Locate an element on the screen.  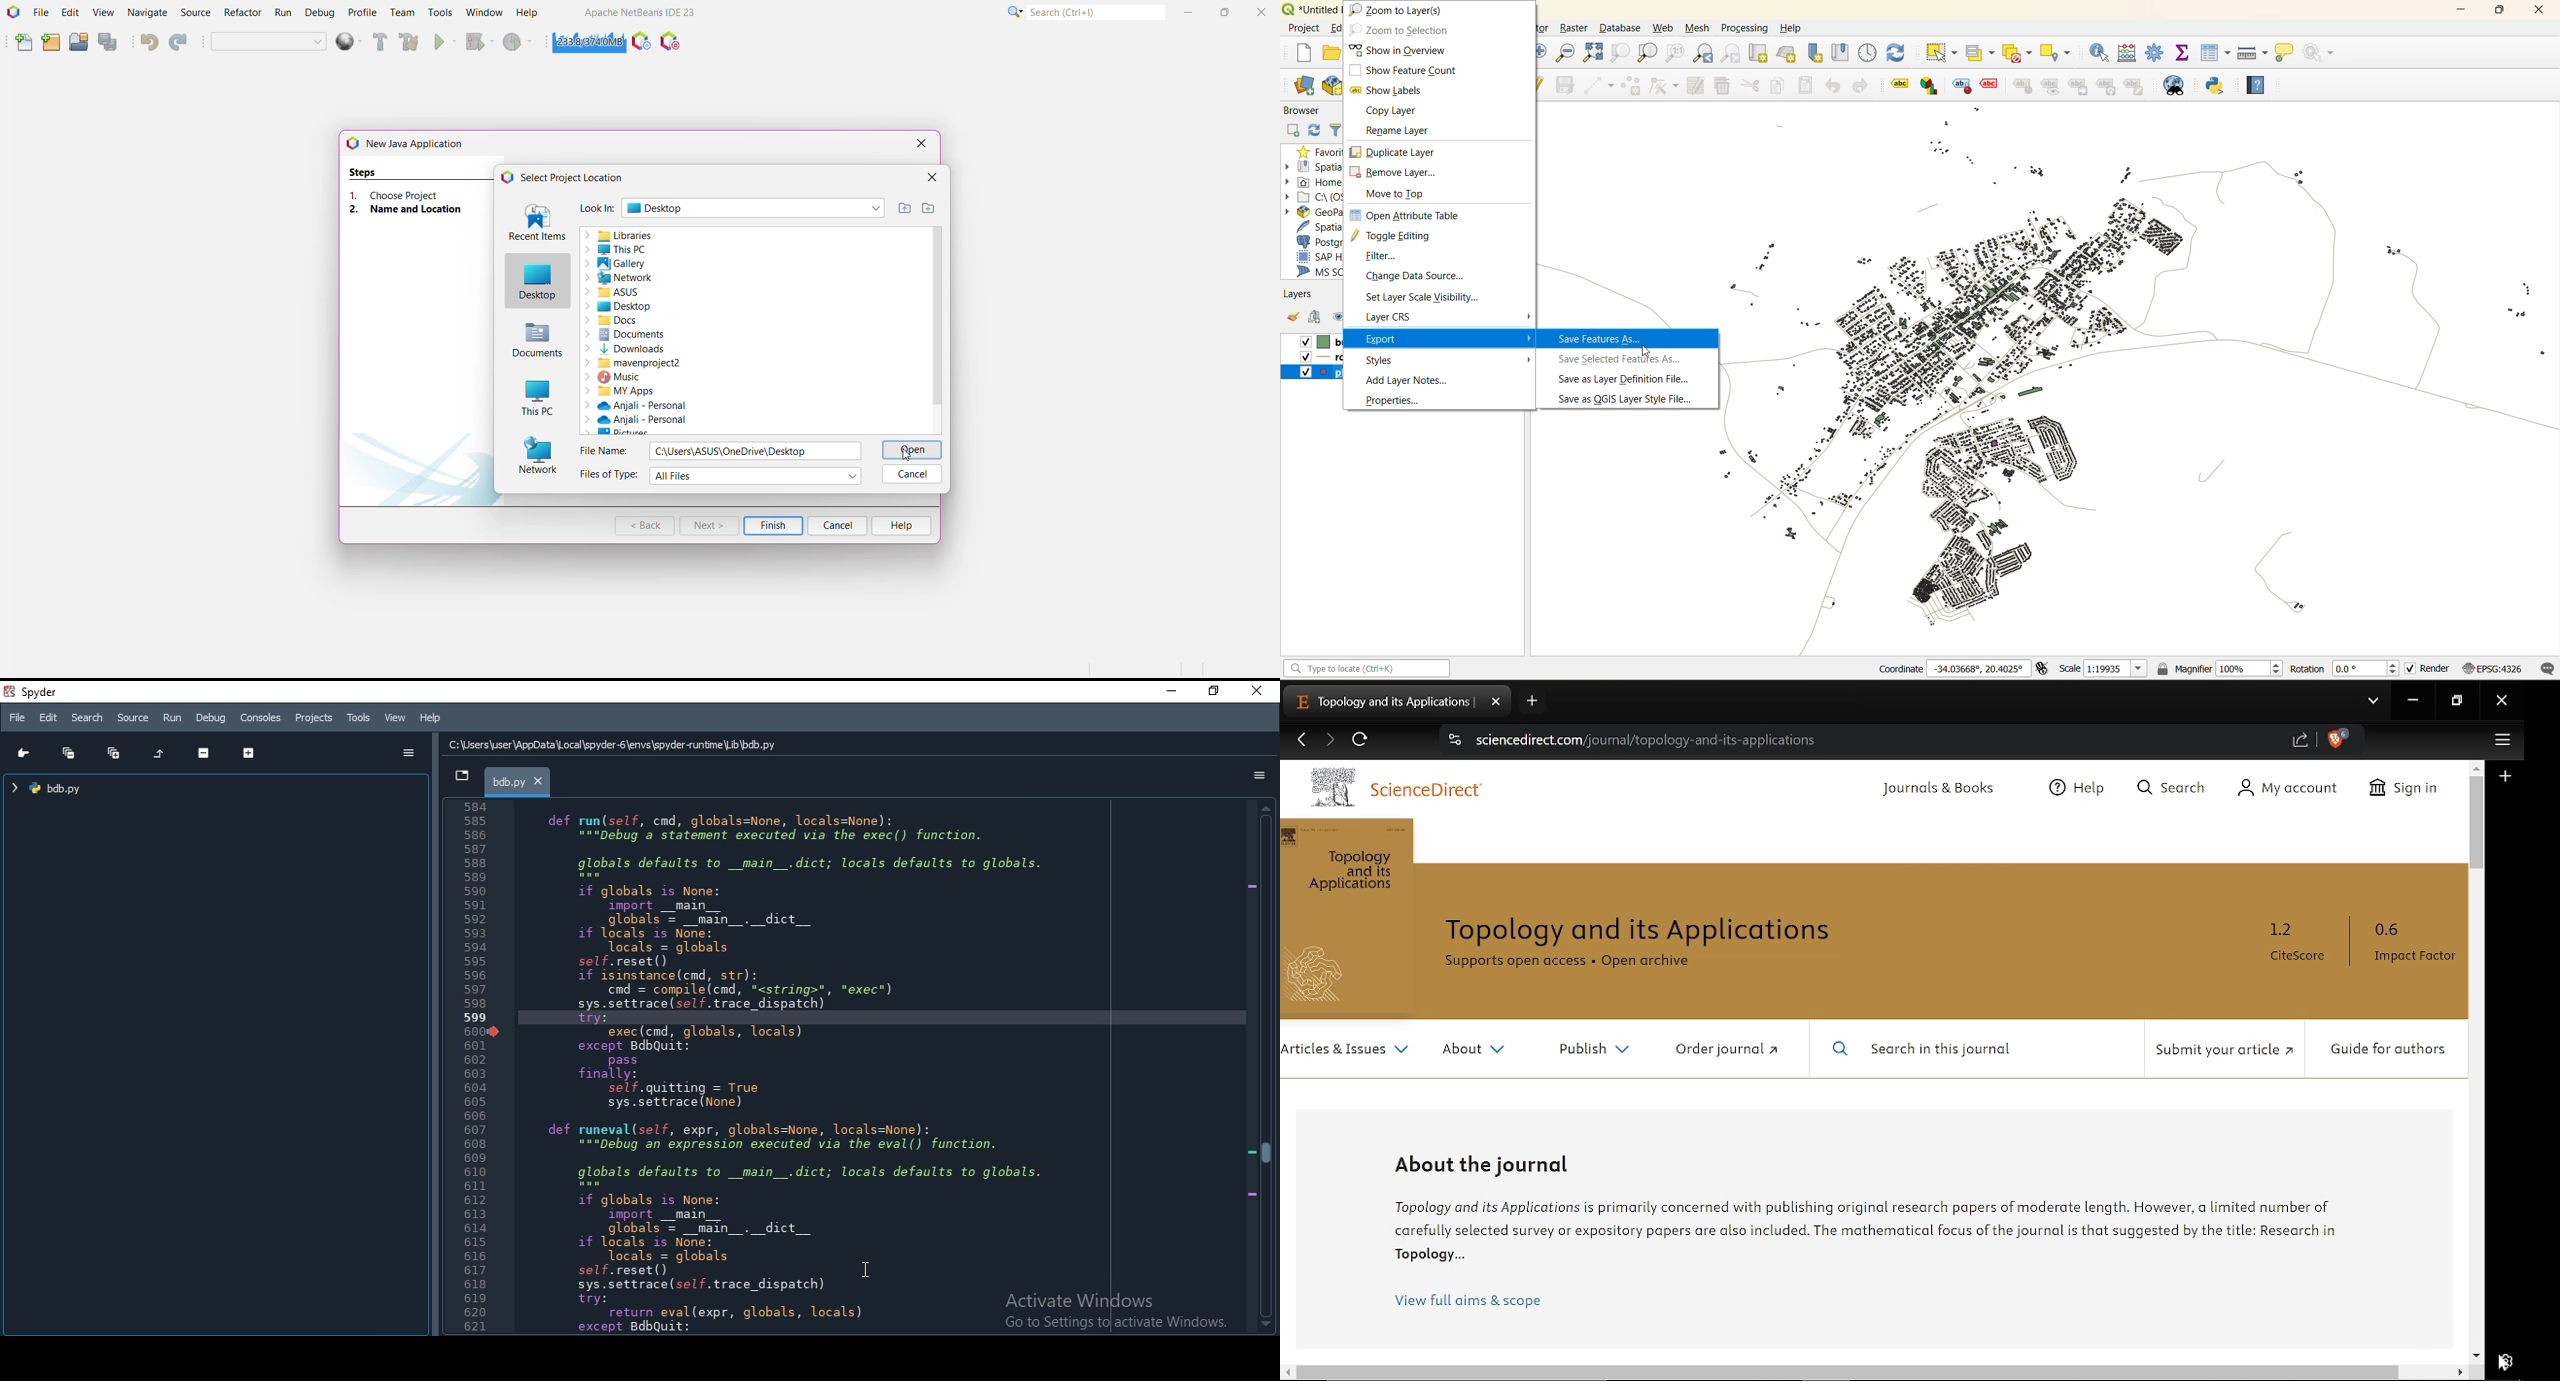
file tree is located at coordinates (58, 788).